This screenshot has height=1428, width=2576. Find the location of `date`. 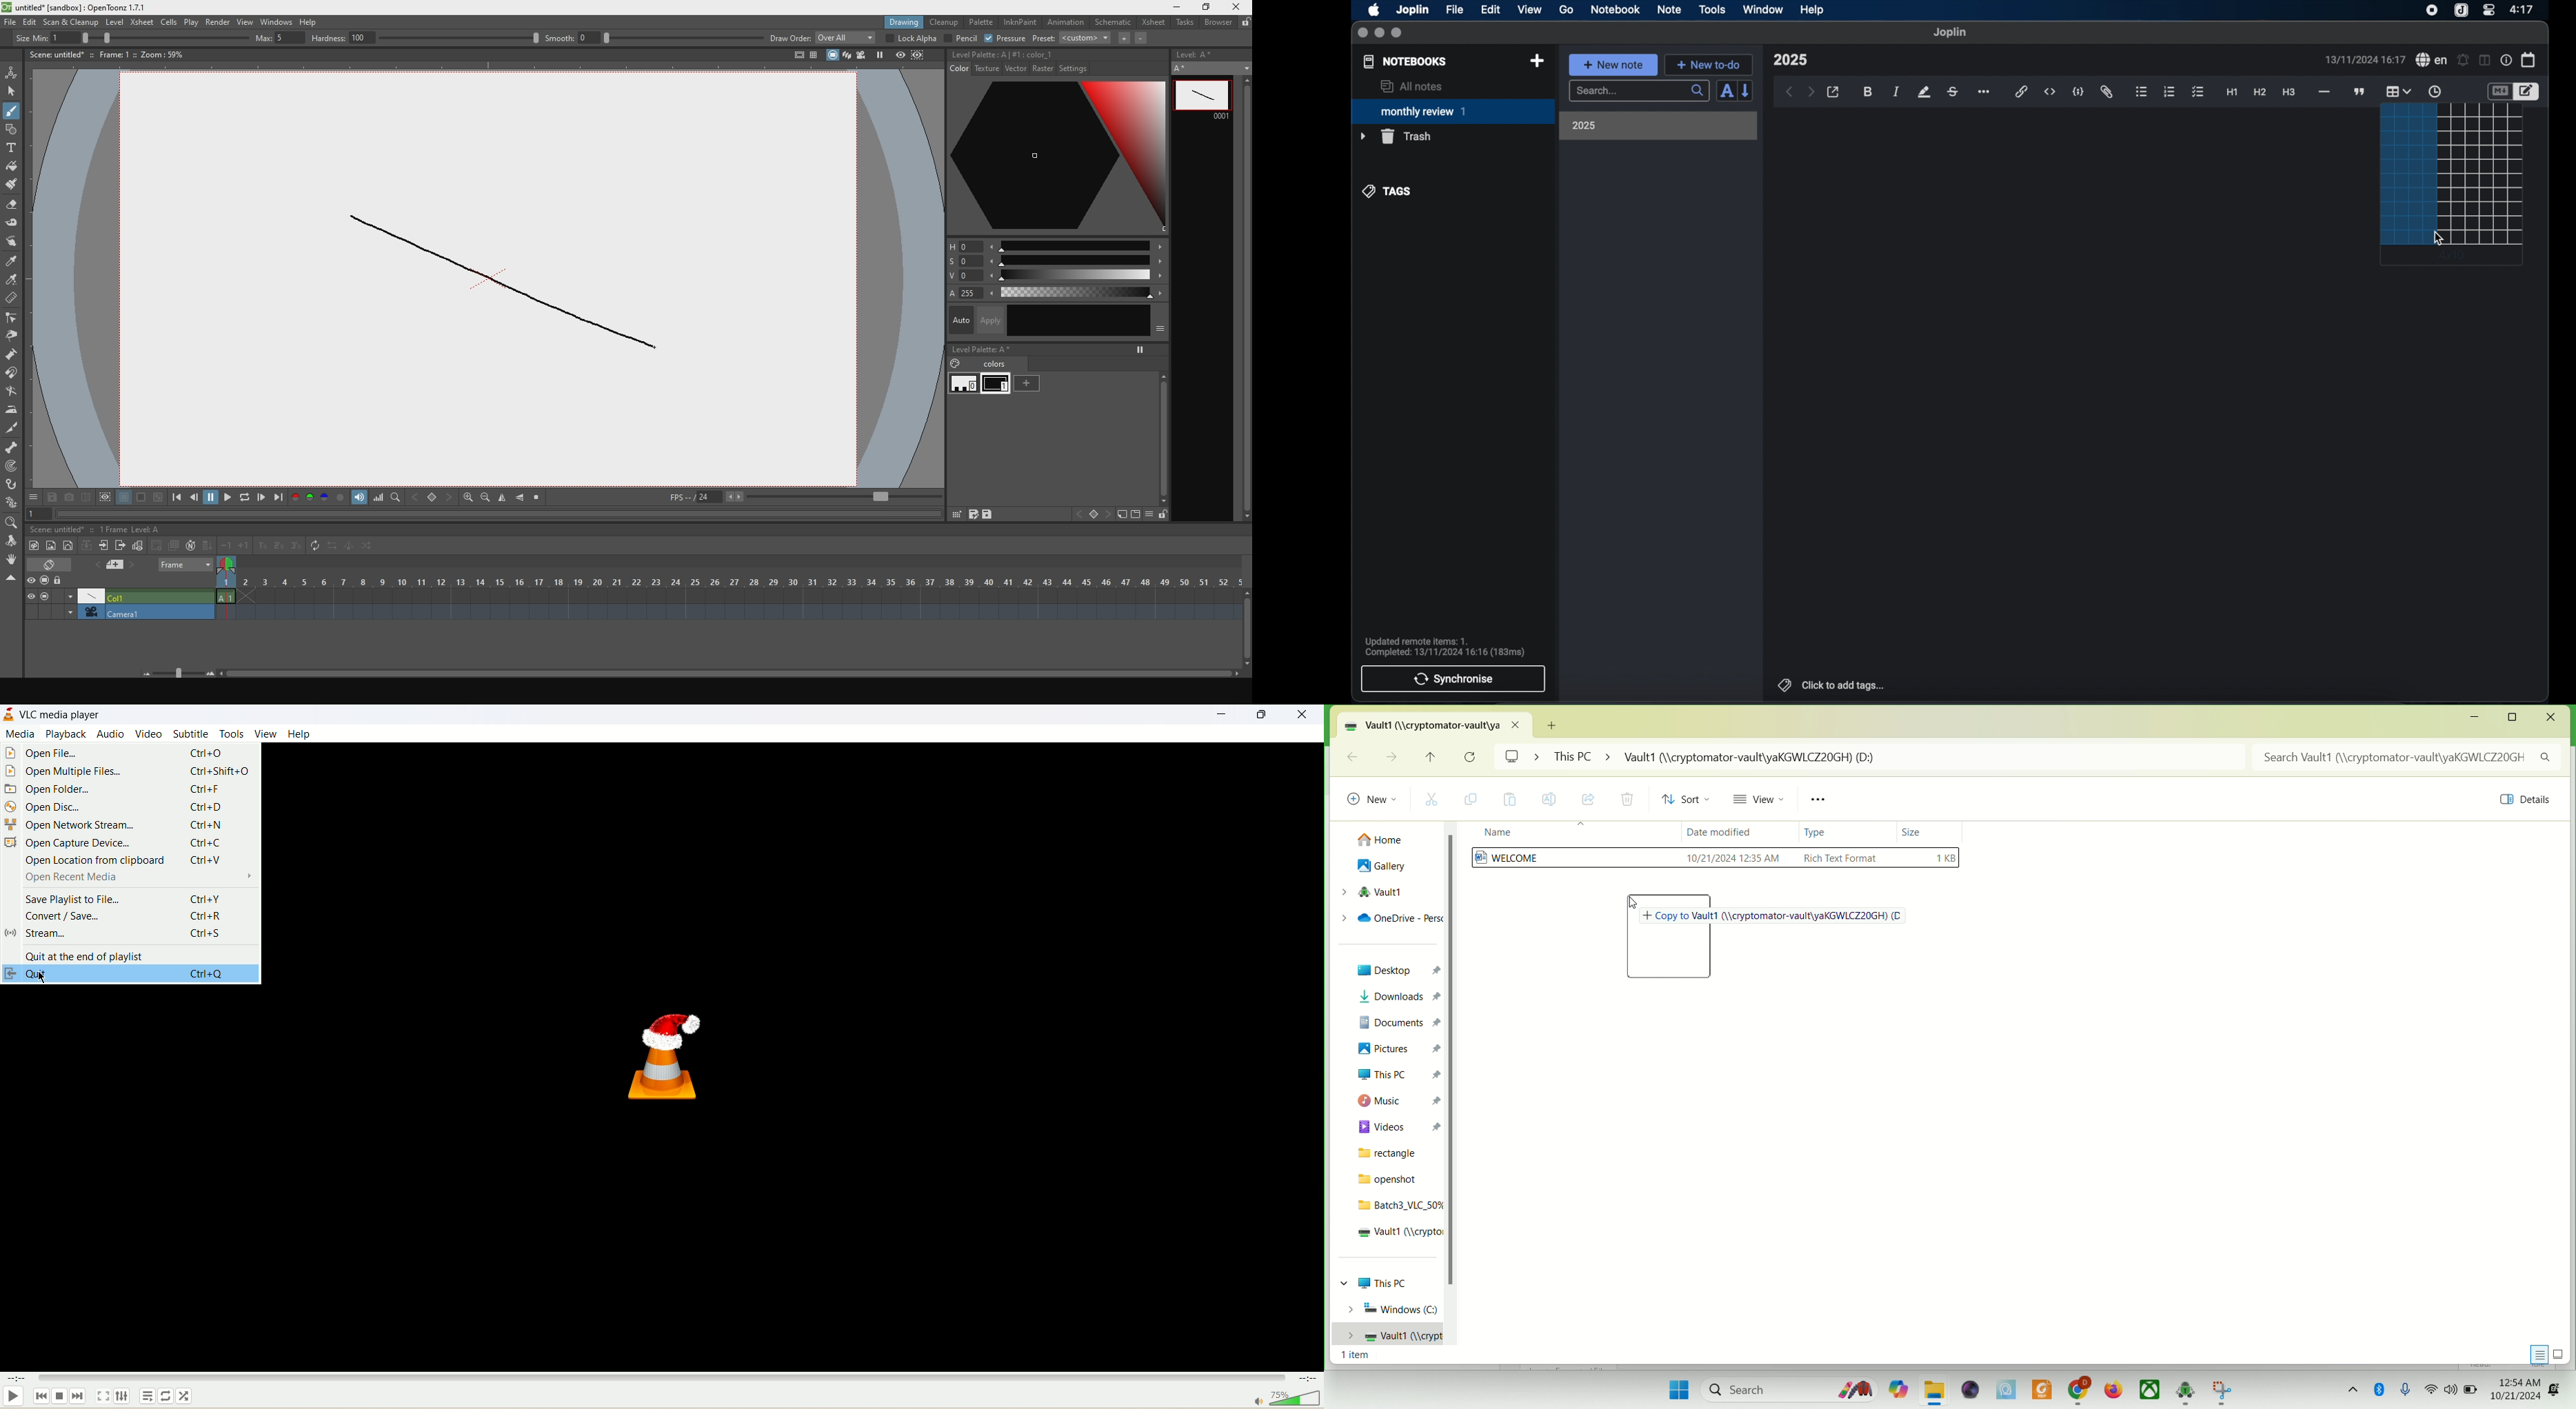

date is located at coordinates (2517, 1398).